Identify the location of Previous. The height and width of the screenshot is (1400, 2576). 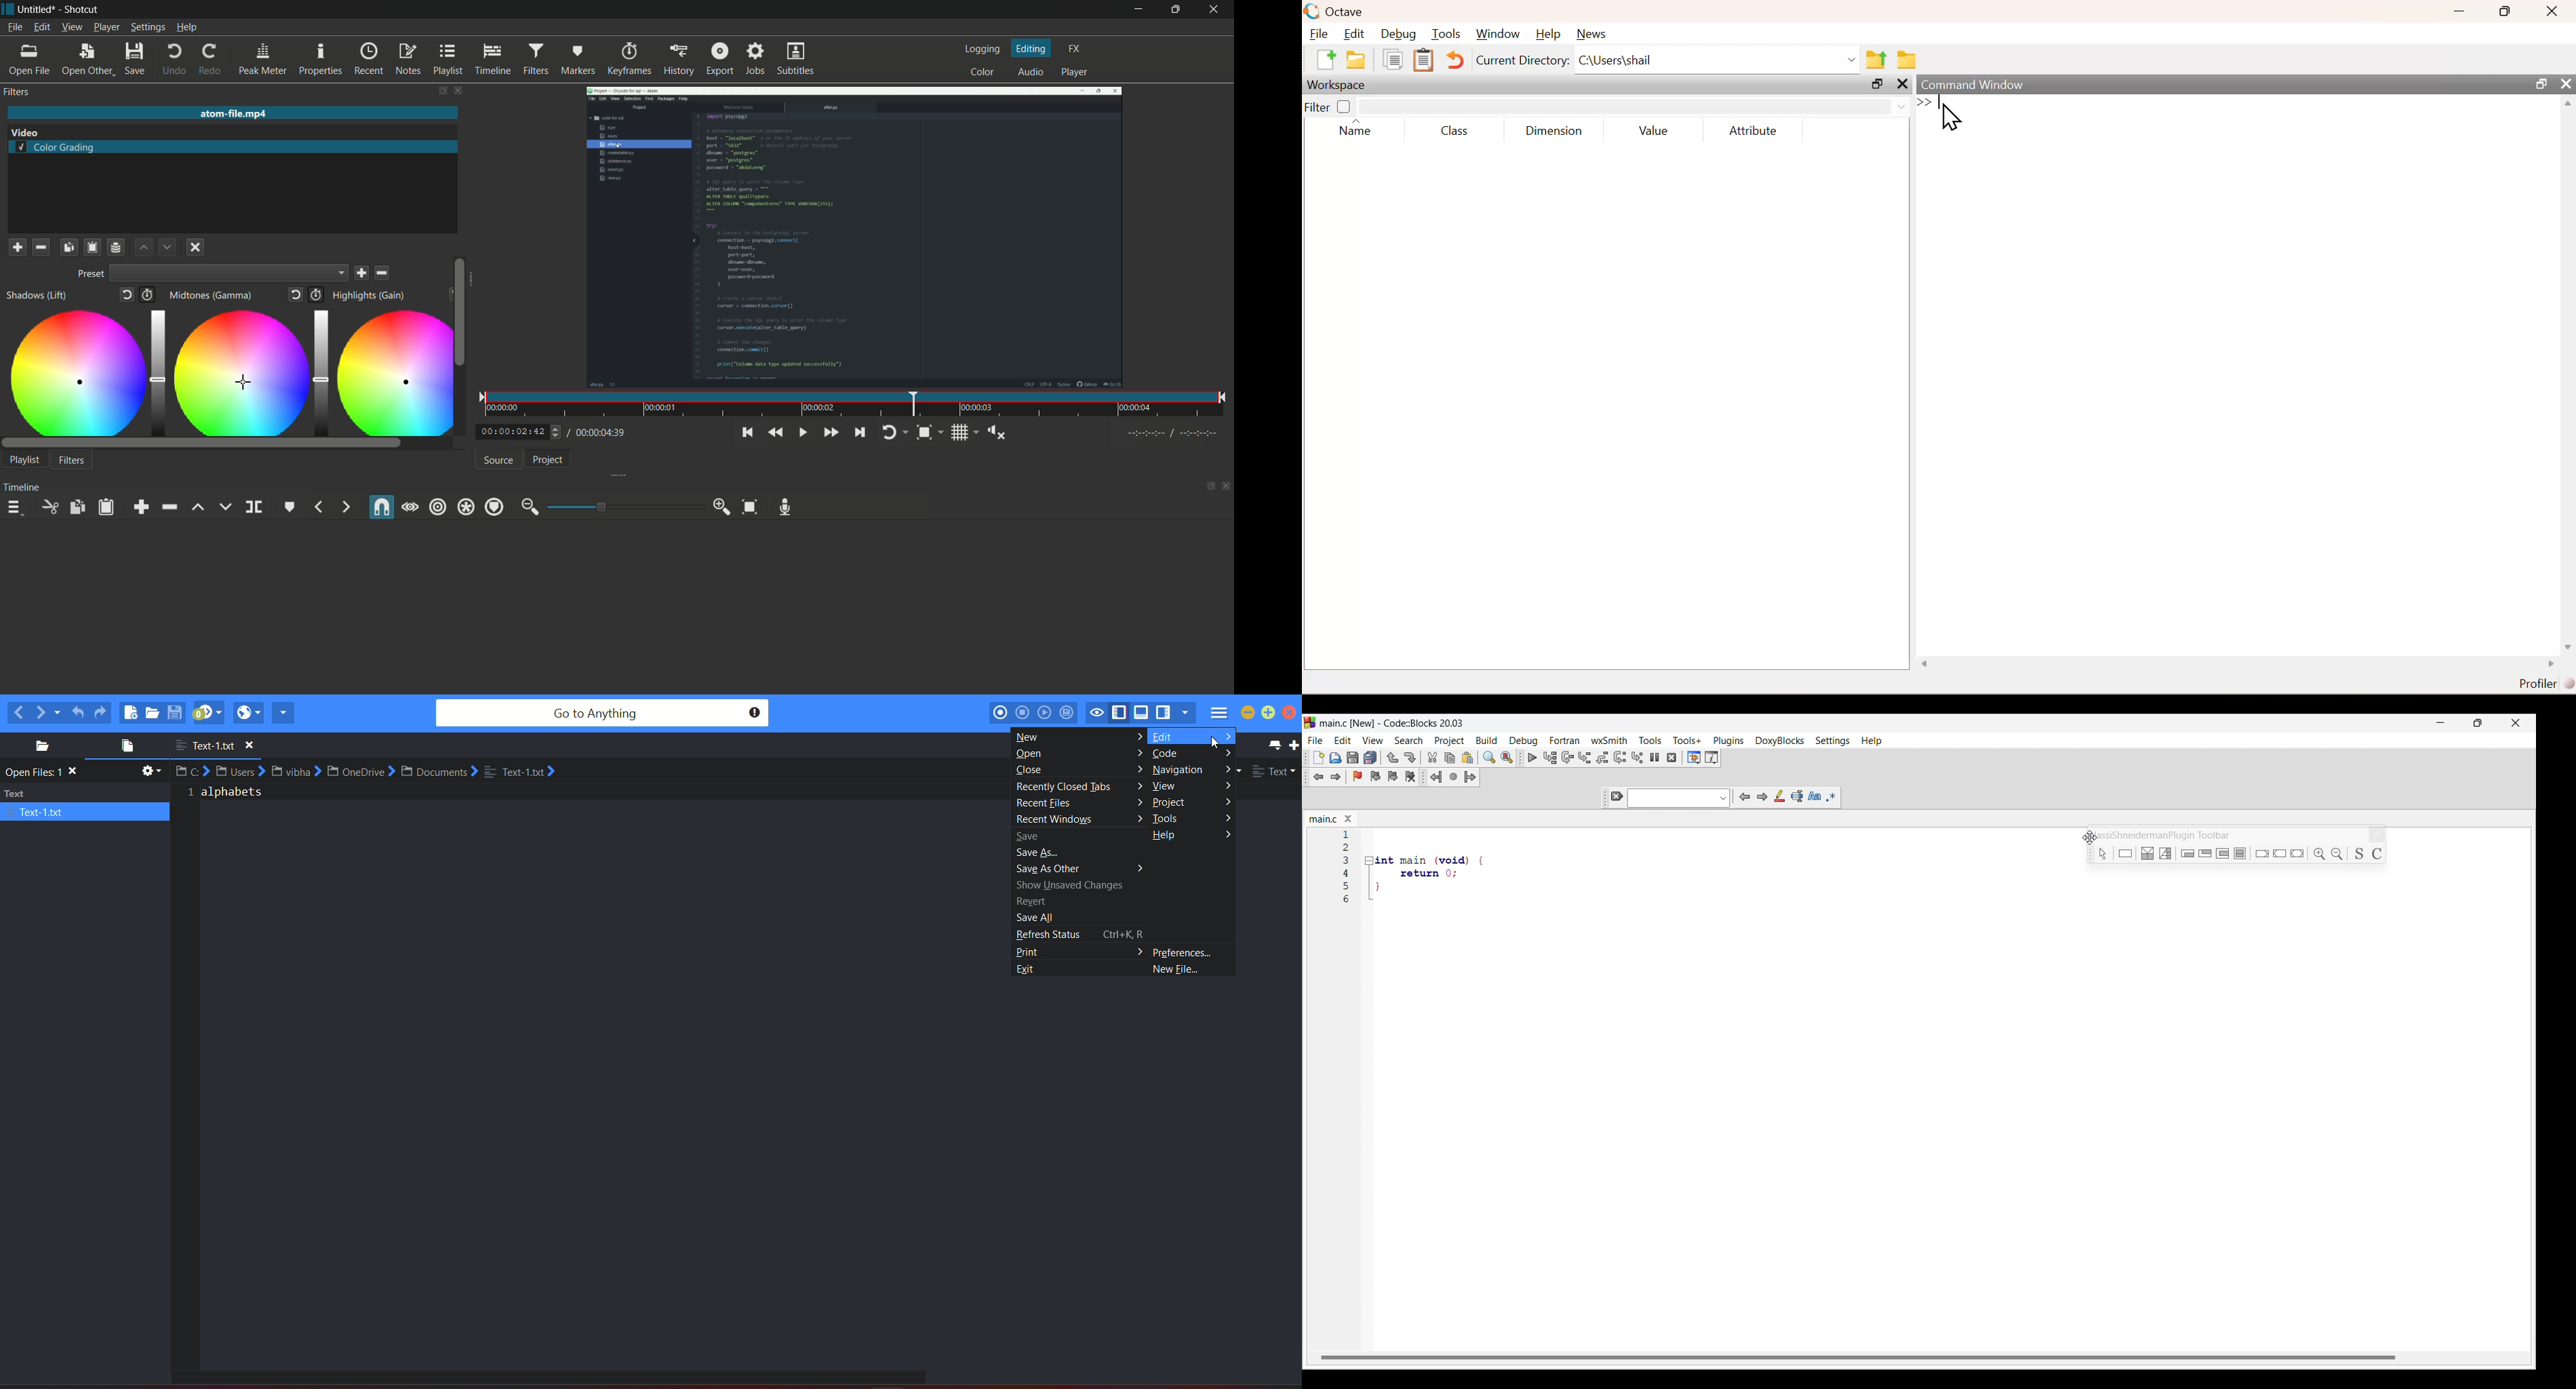
(1746, 797).